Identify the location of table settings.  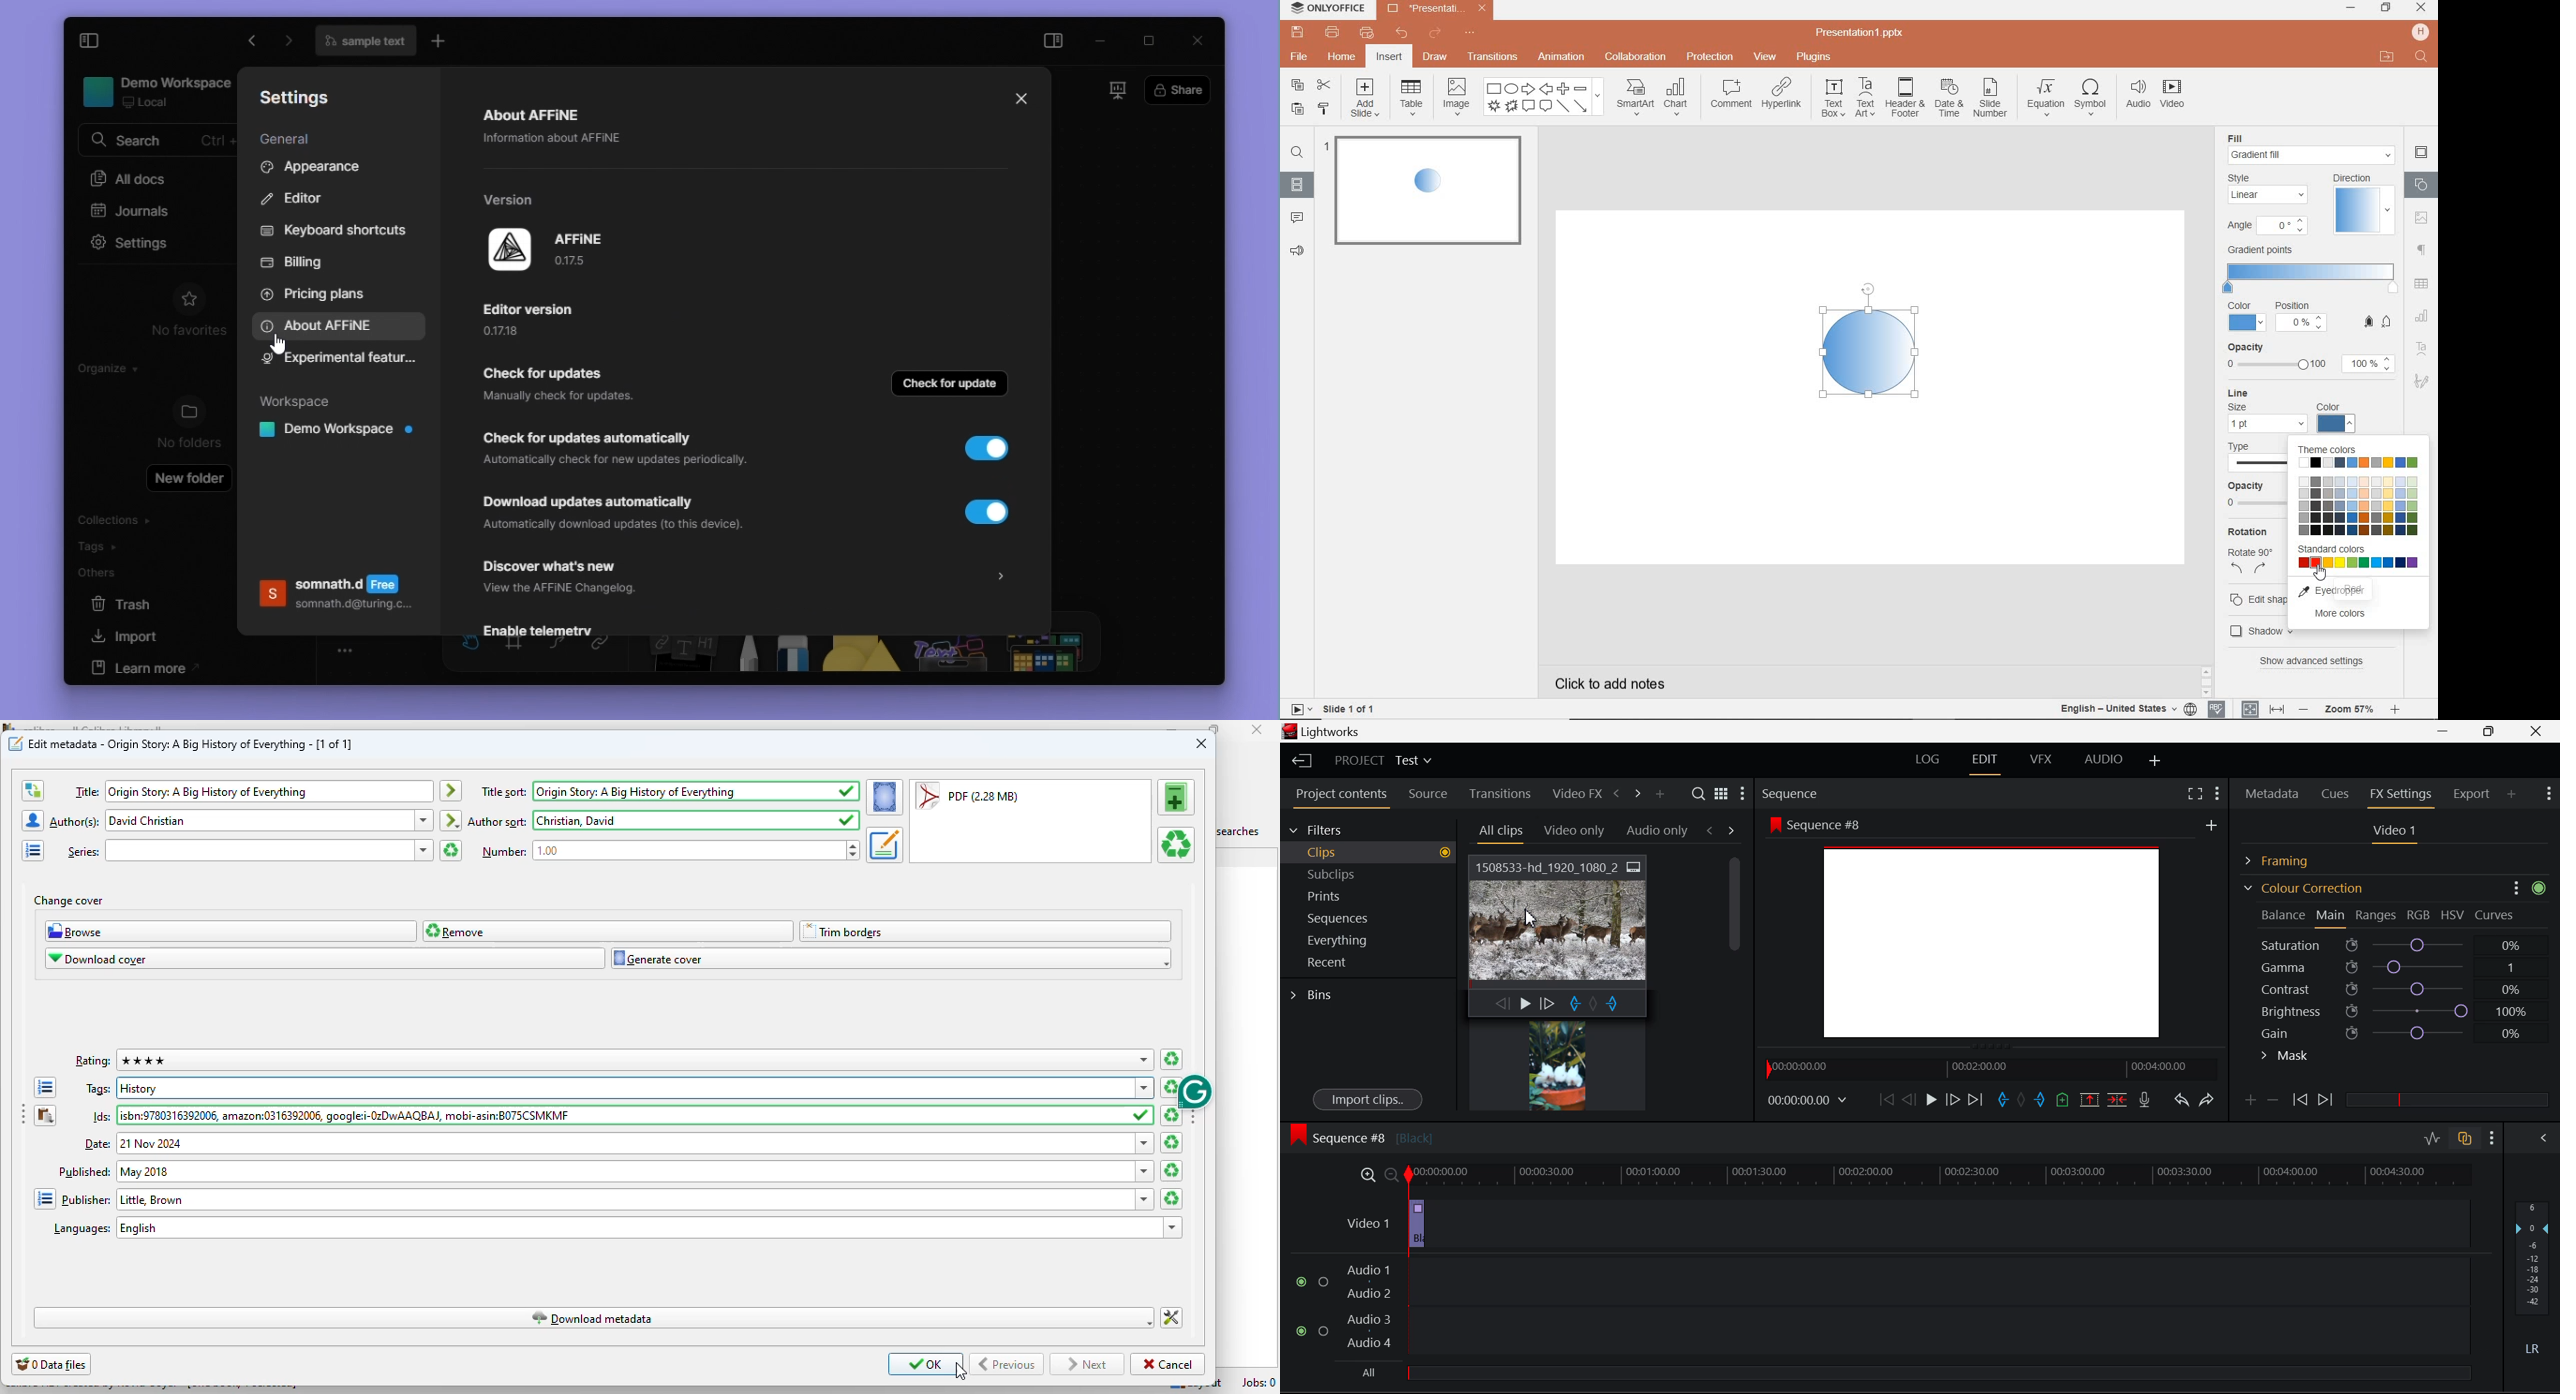
(2423, 283).